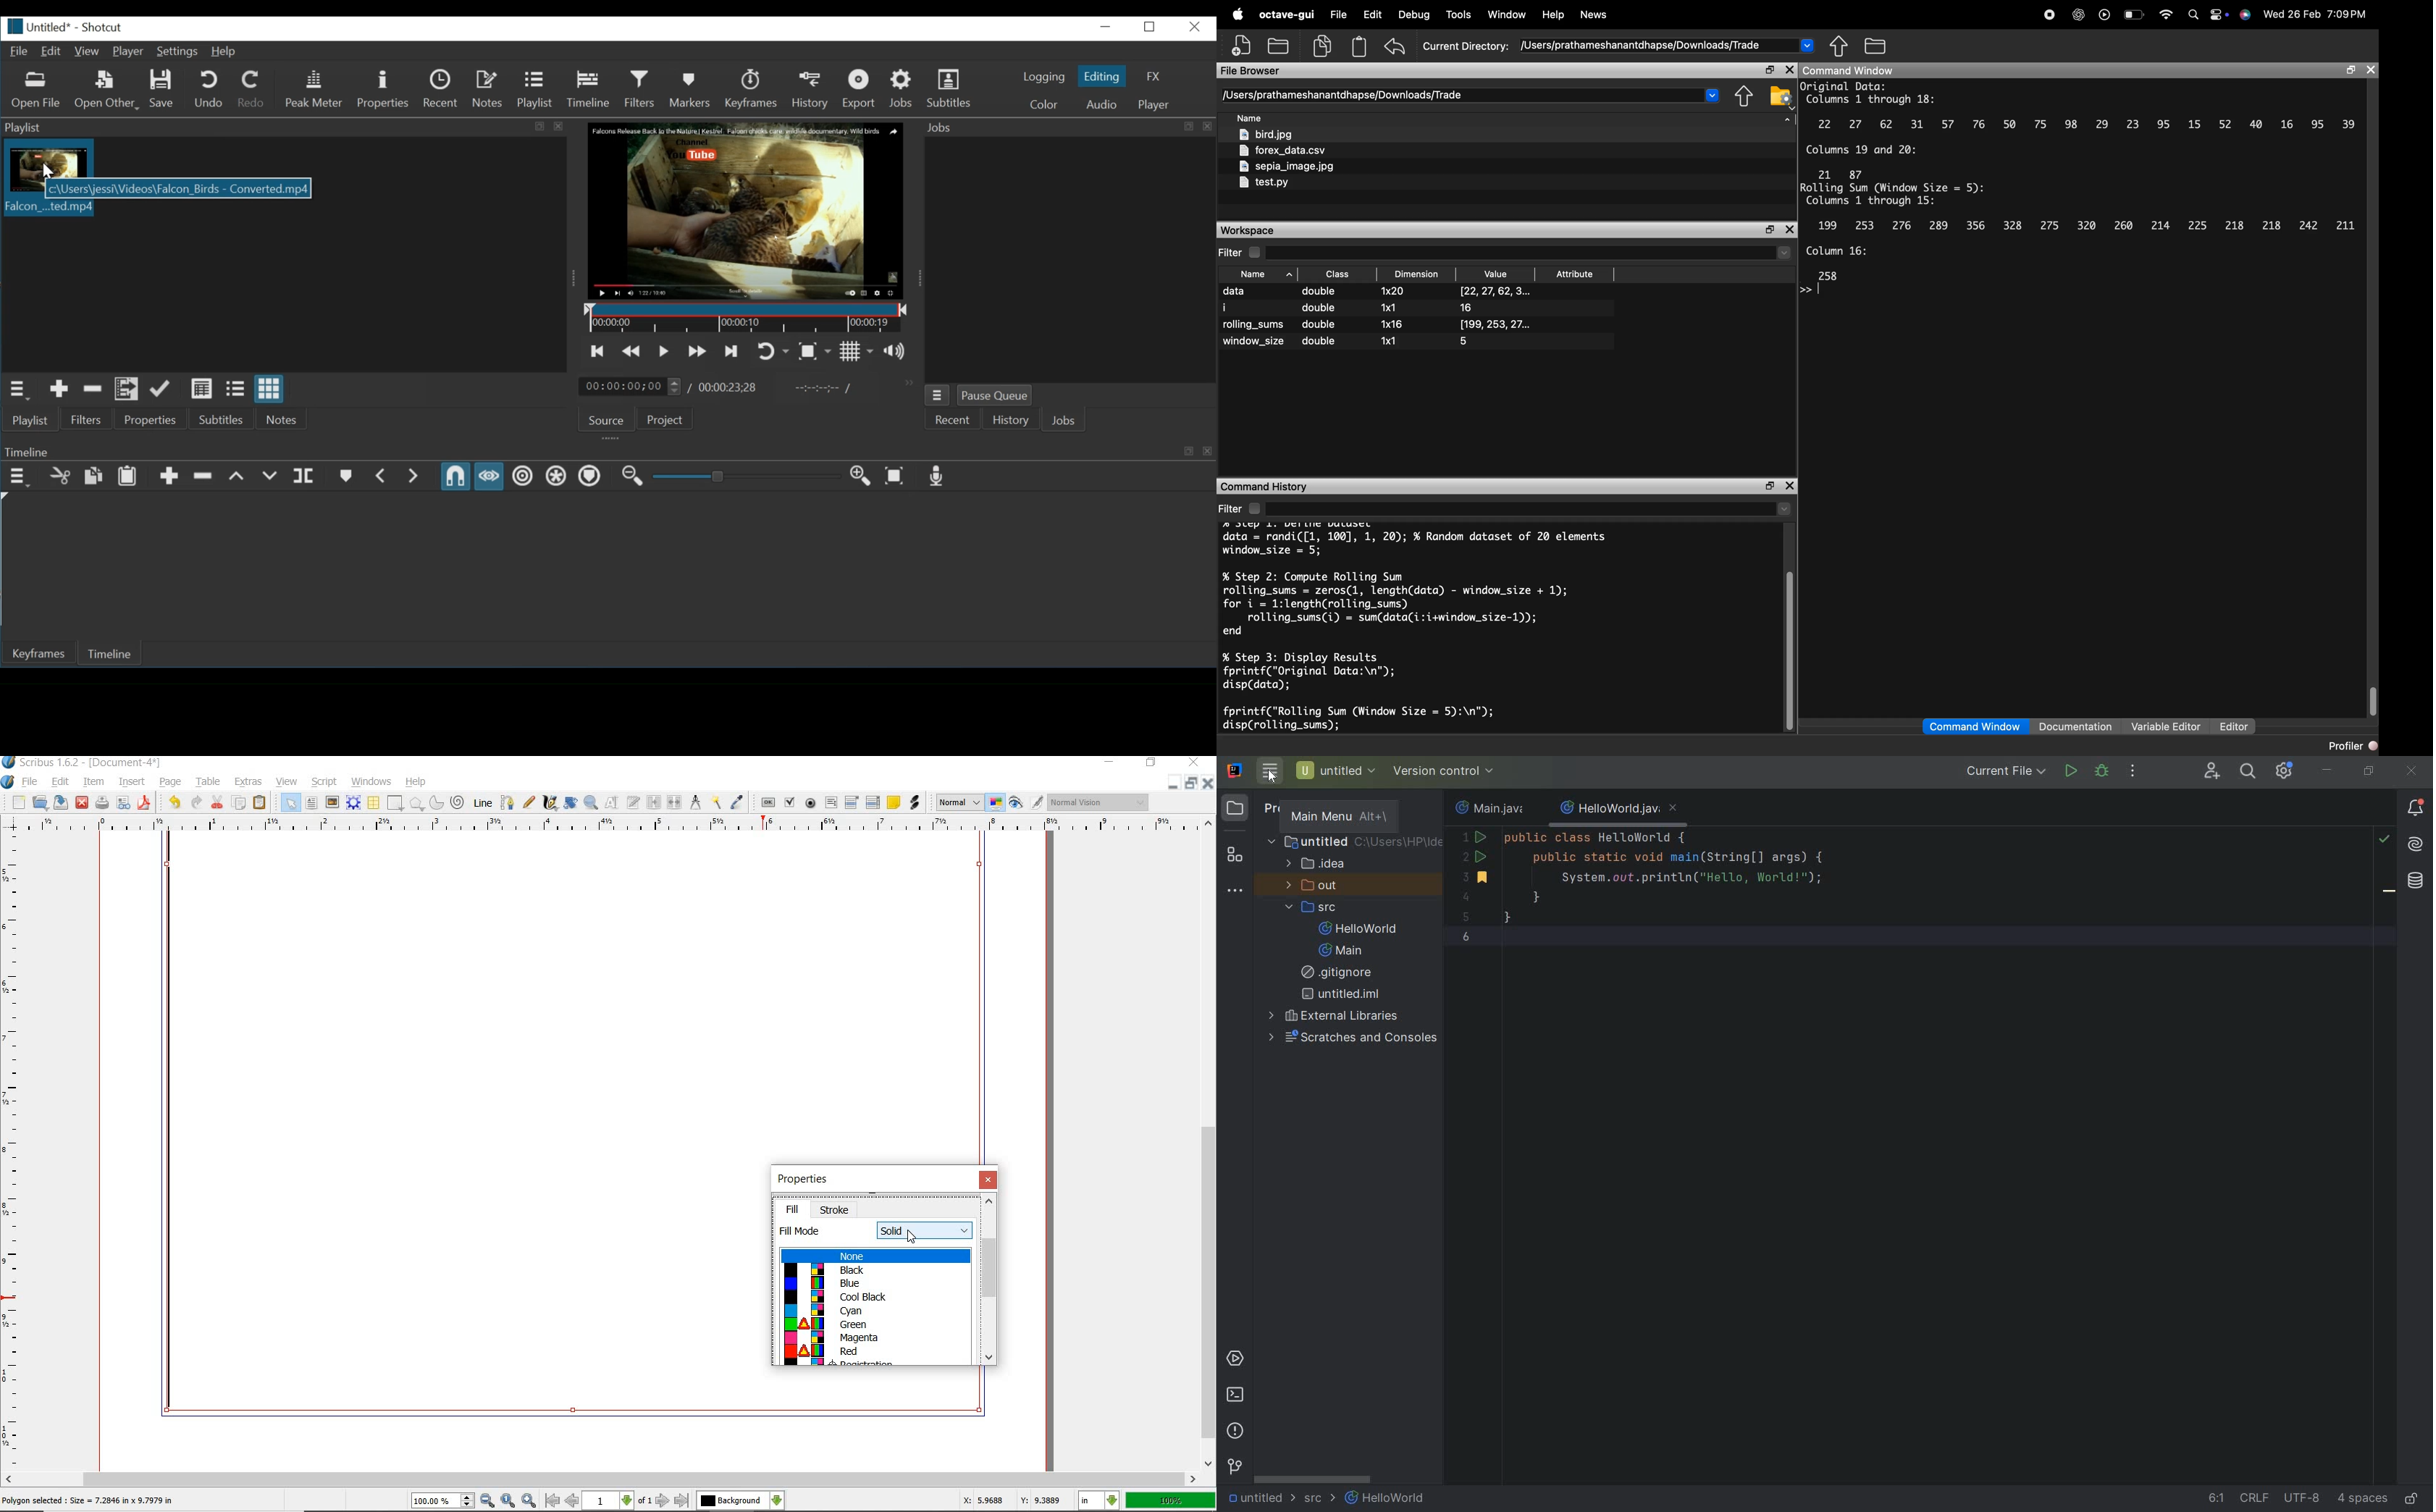 The height and width of the screenshot is (1512, 2436). Describe the element at coordinates (289, 802) in the screenshot. I see `select` at that location.